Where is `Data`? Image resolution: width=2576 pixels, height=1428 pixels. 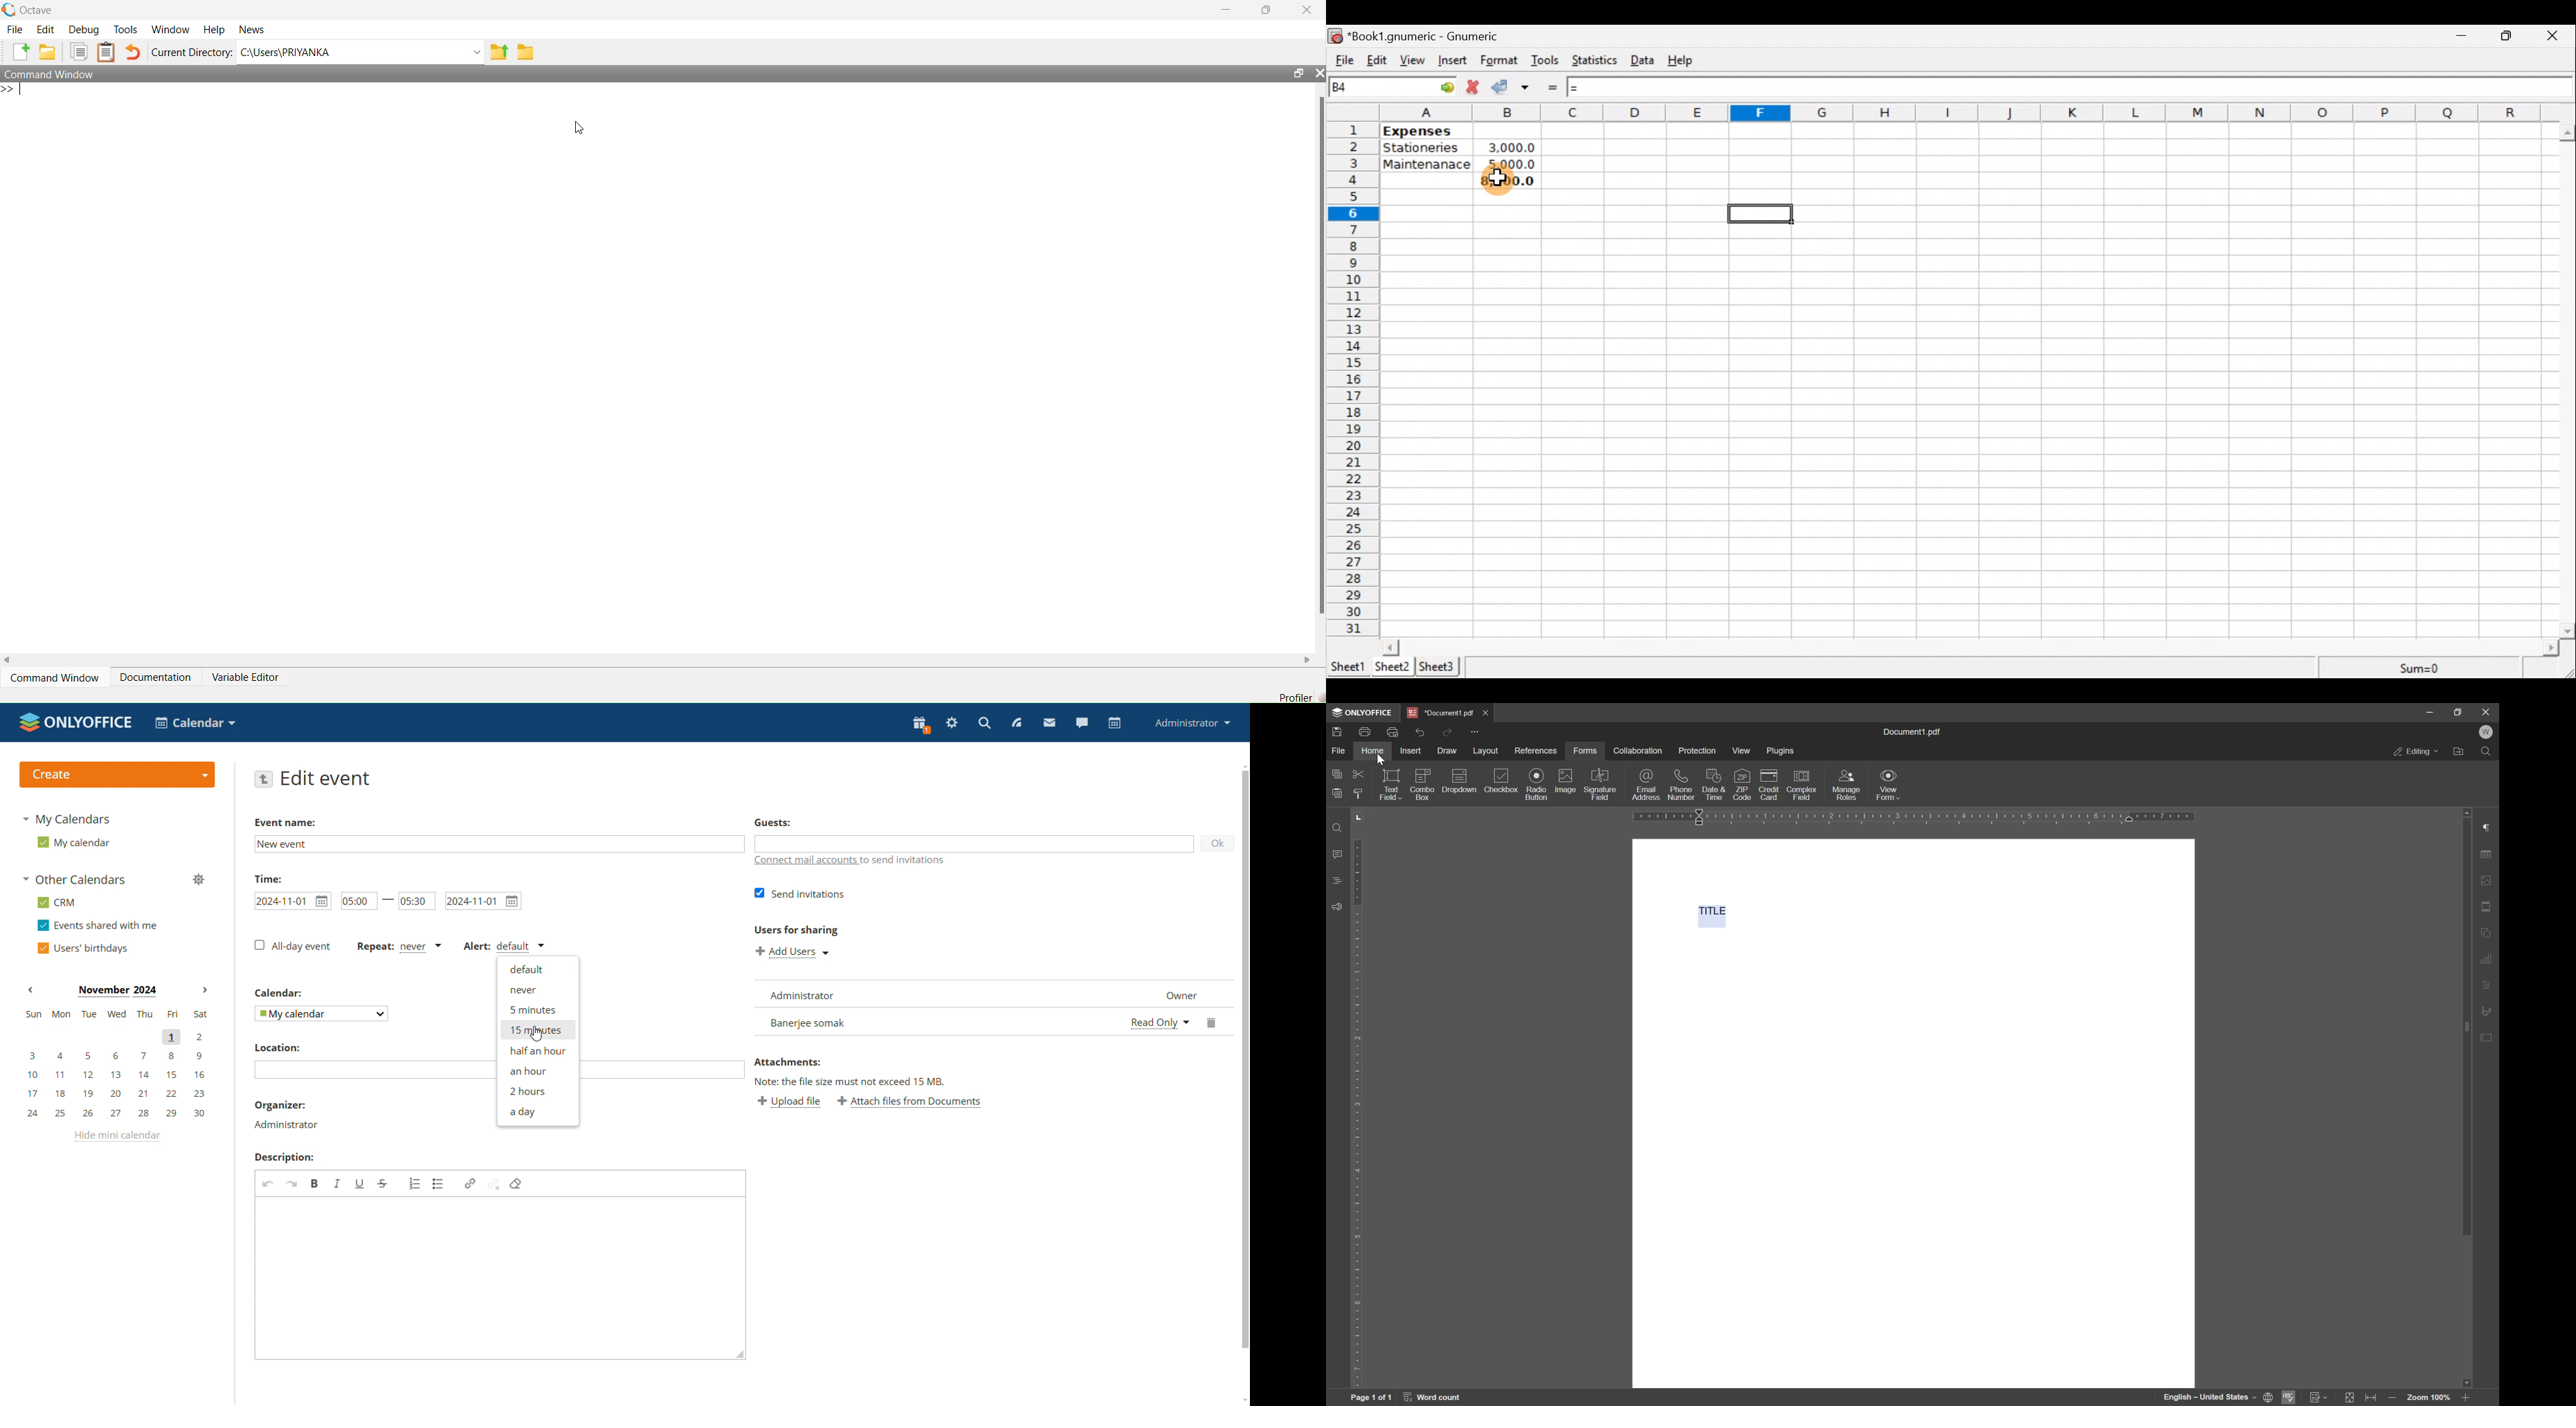 Data is located at coordinates (1646, 61).